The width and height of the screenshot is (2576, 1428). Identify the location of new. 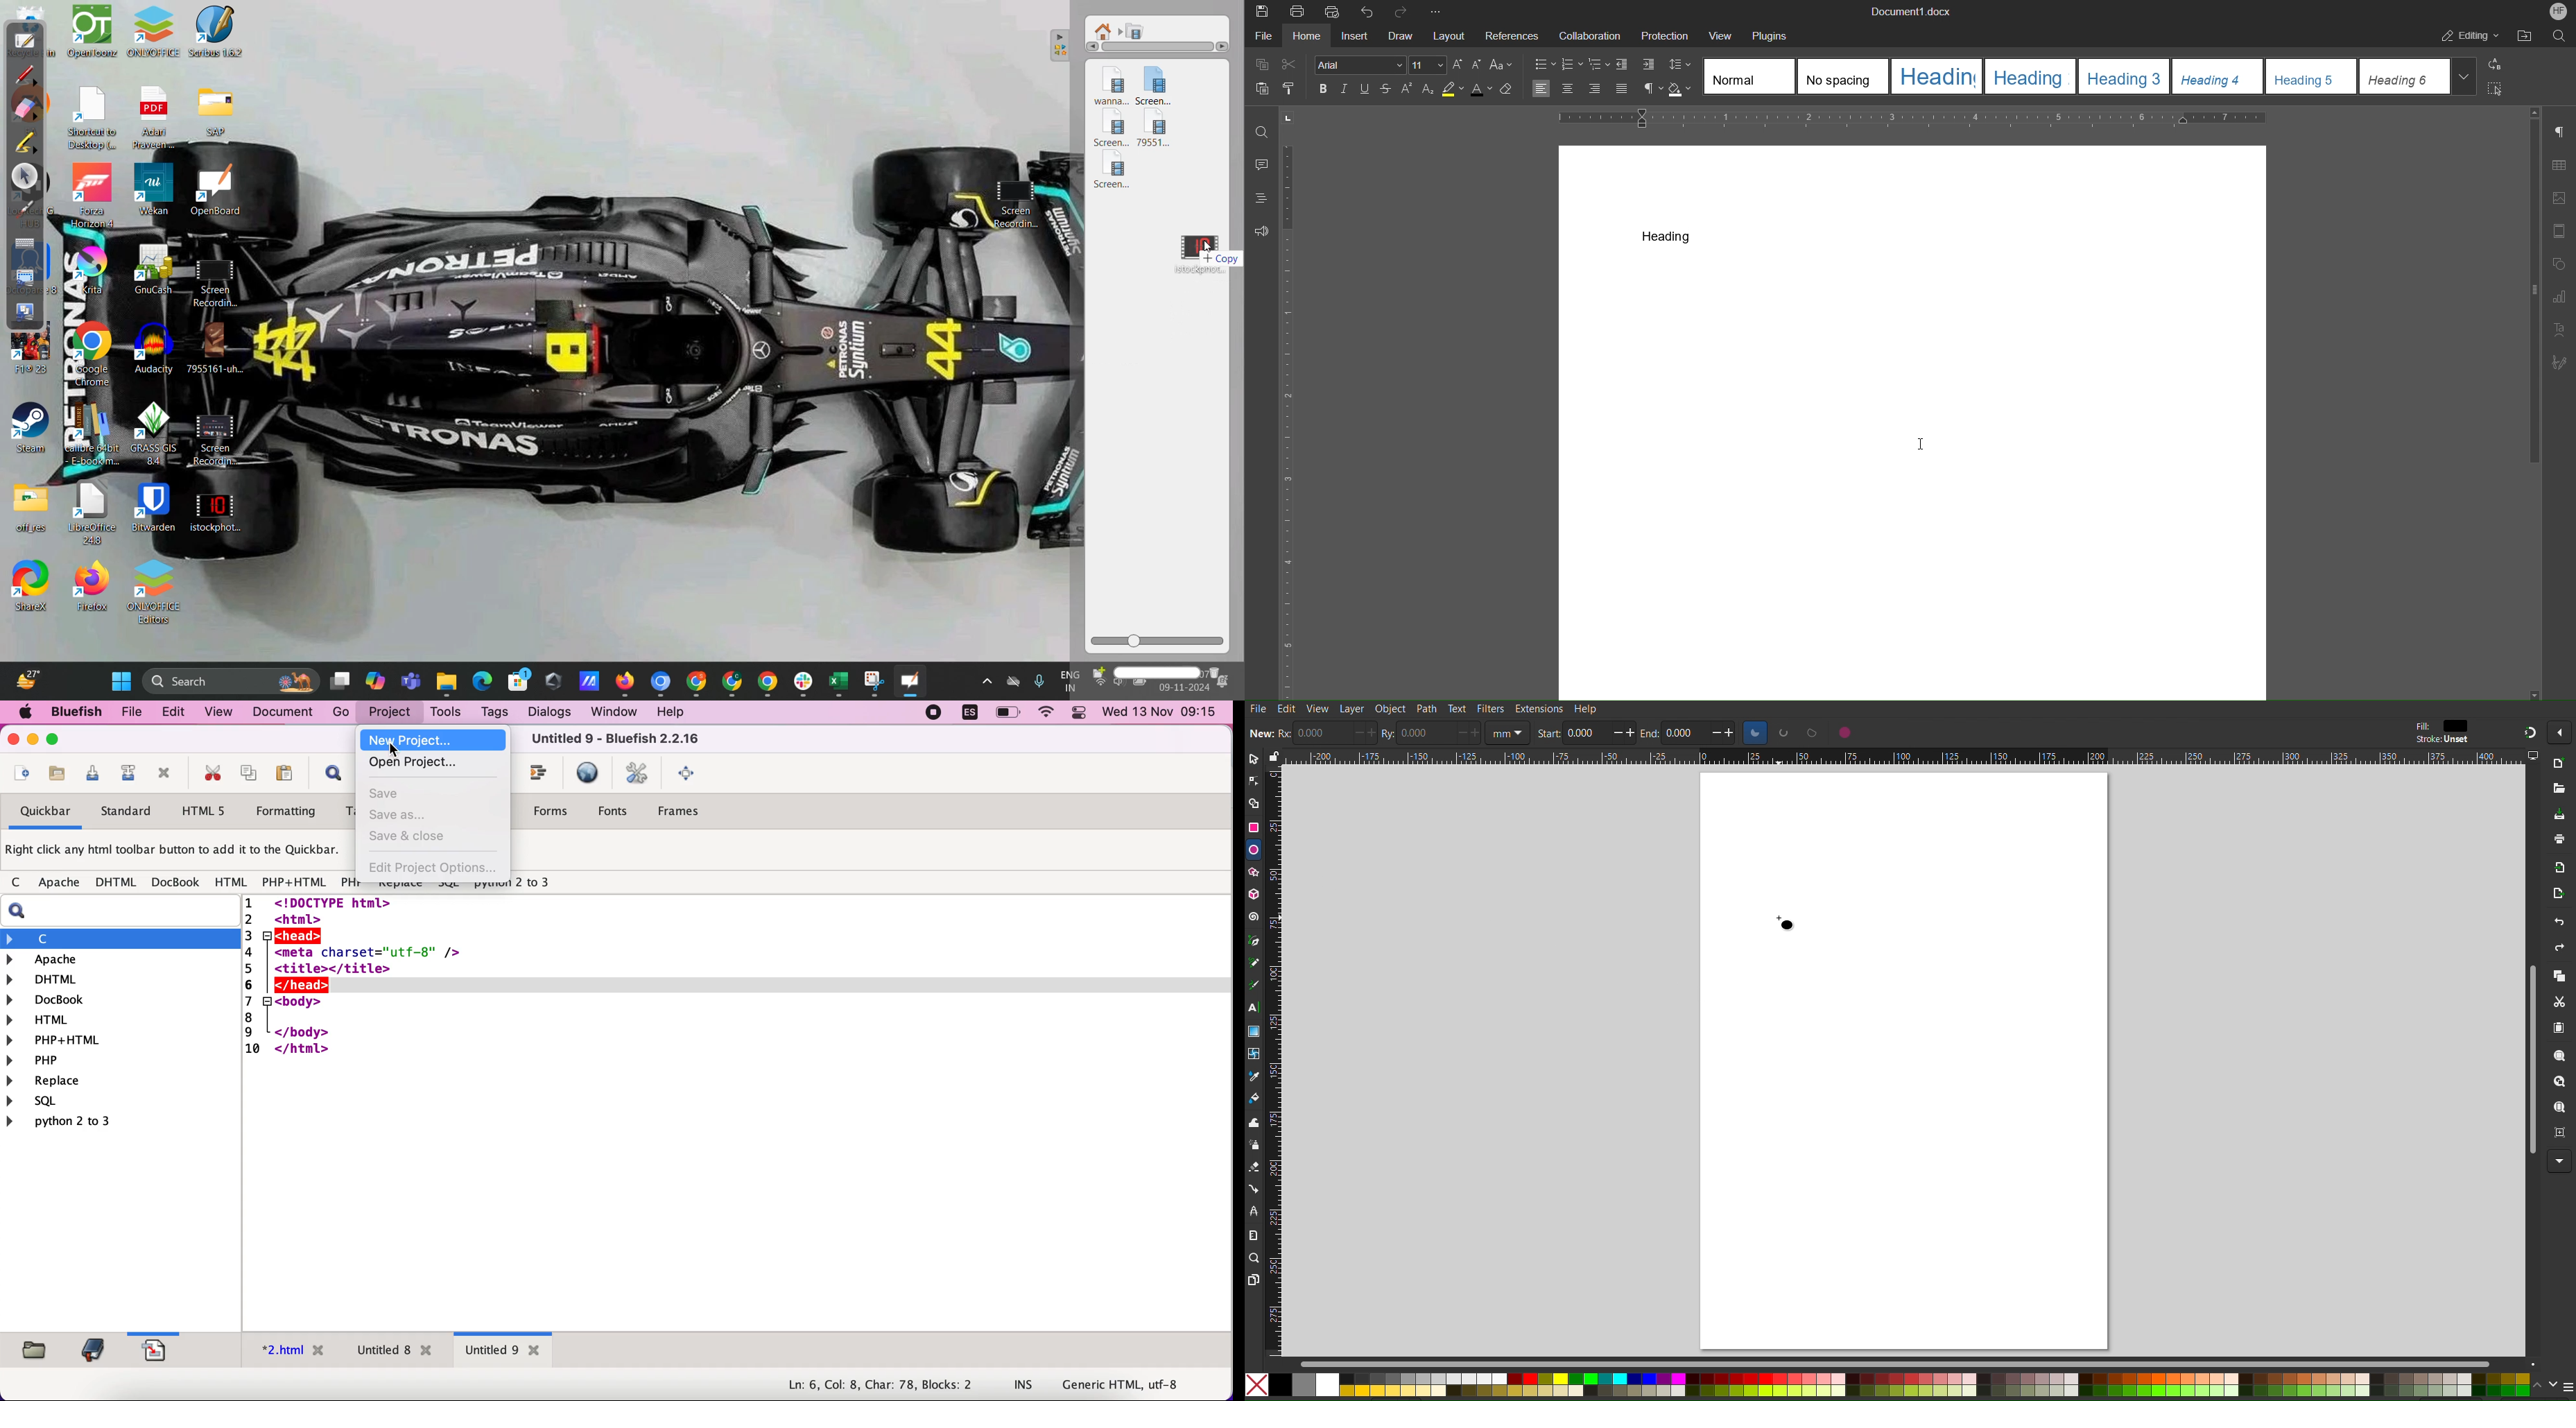
(1262, 734).